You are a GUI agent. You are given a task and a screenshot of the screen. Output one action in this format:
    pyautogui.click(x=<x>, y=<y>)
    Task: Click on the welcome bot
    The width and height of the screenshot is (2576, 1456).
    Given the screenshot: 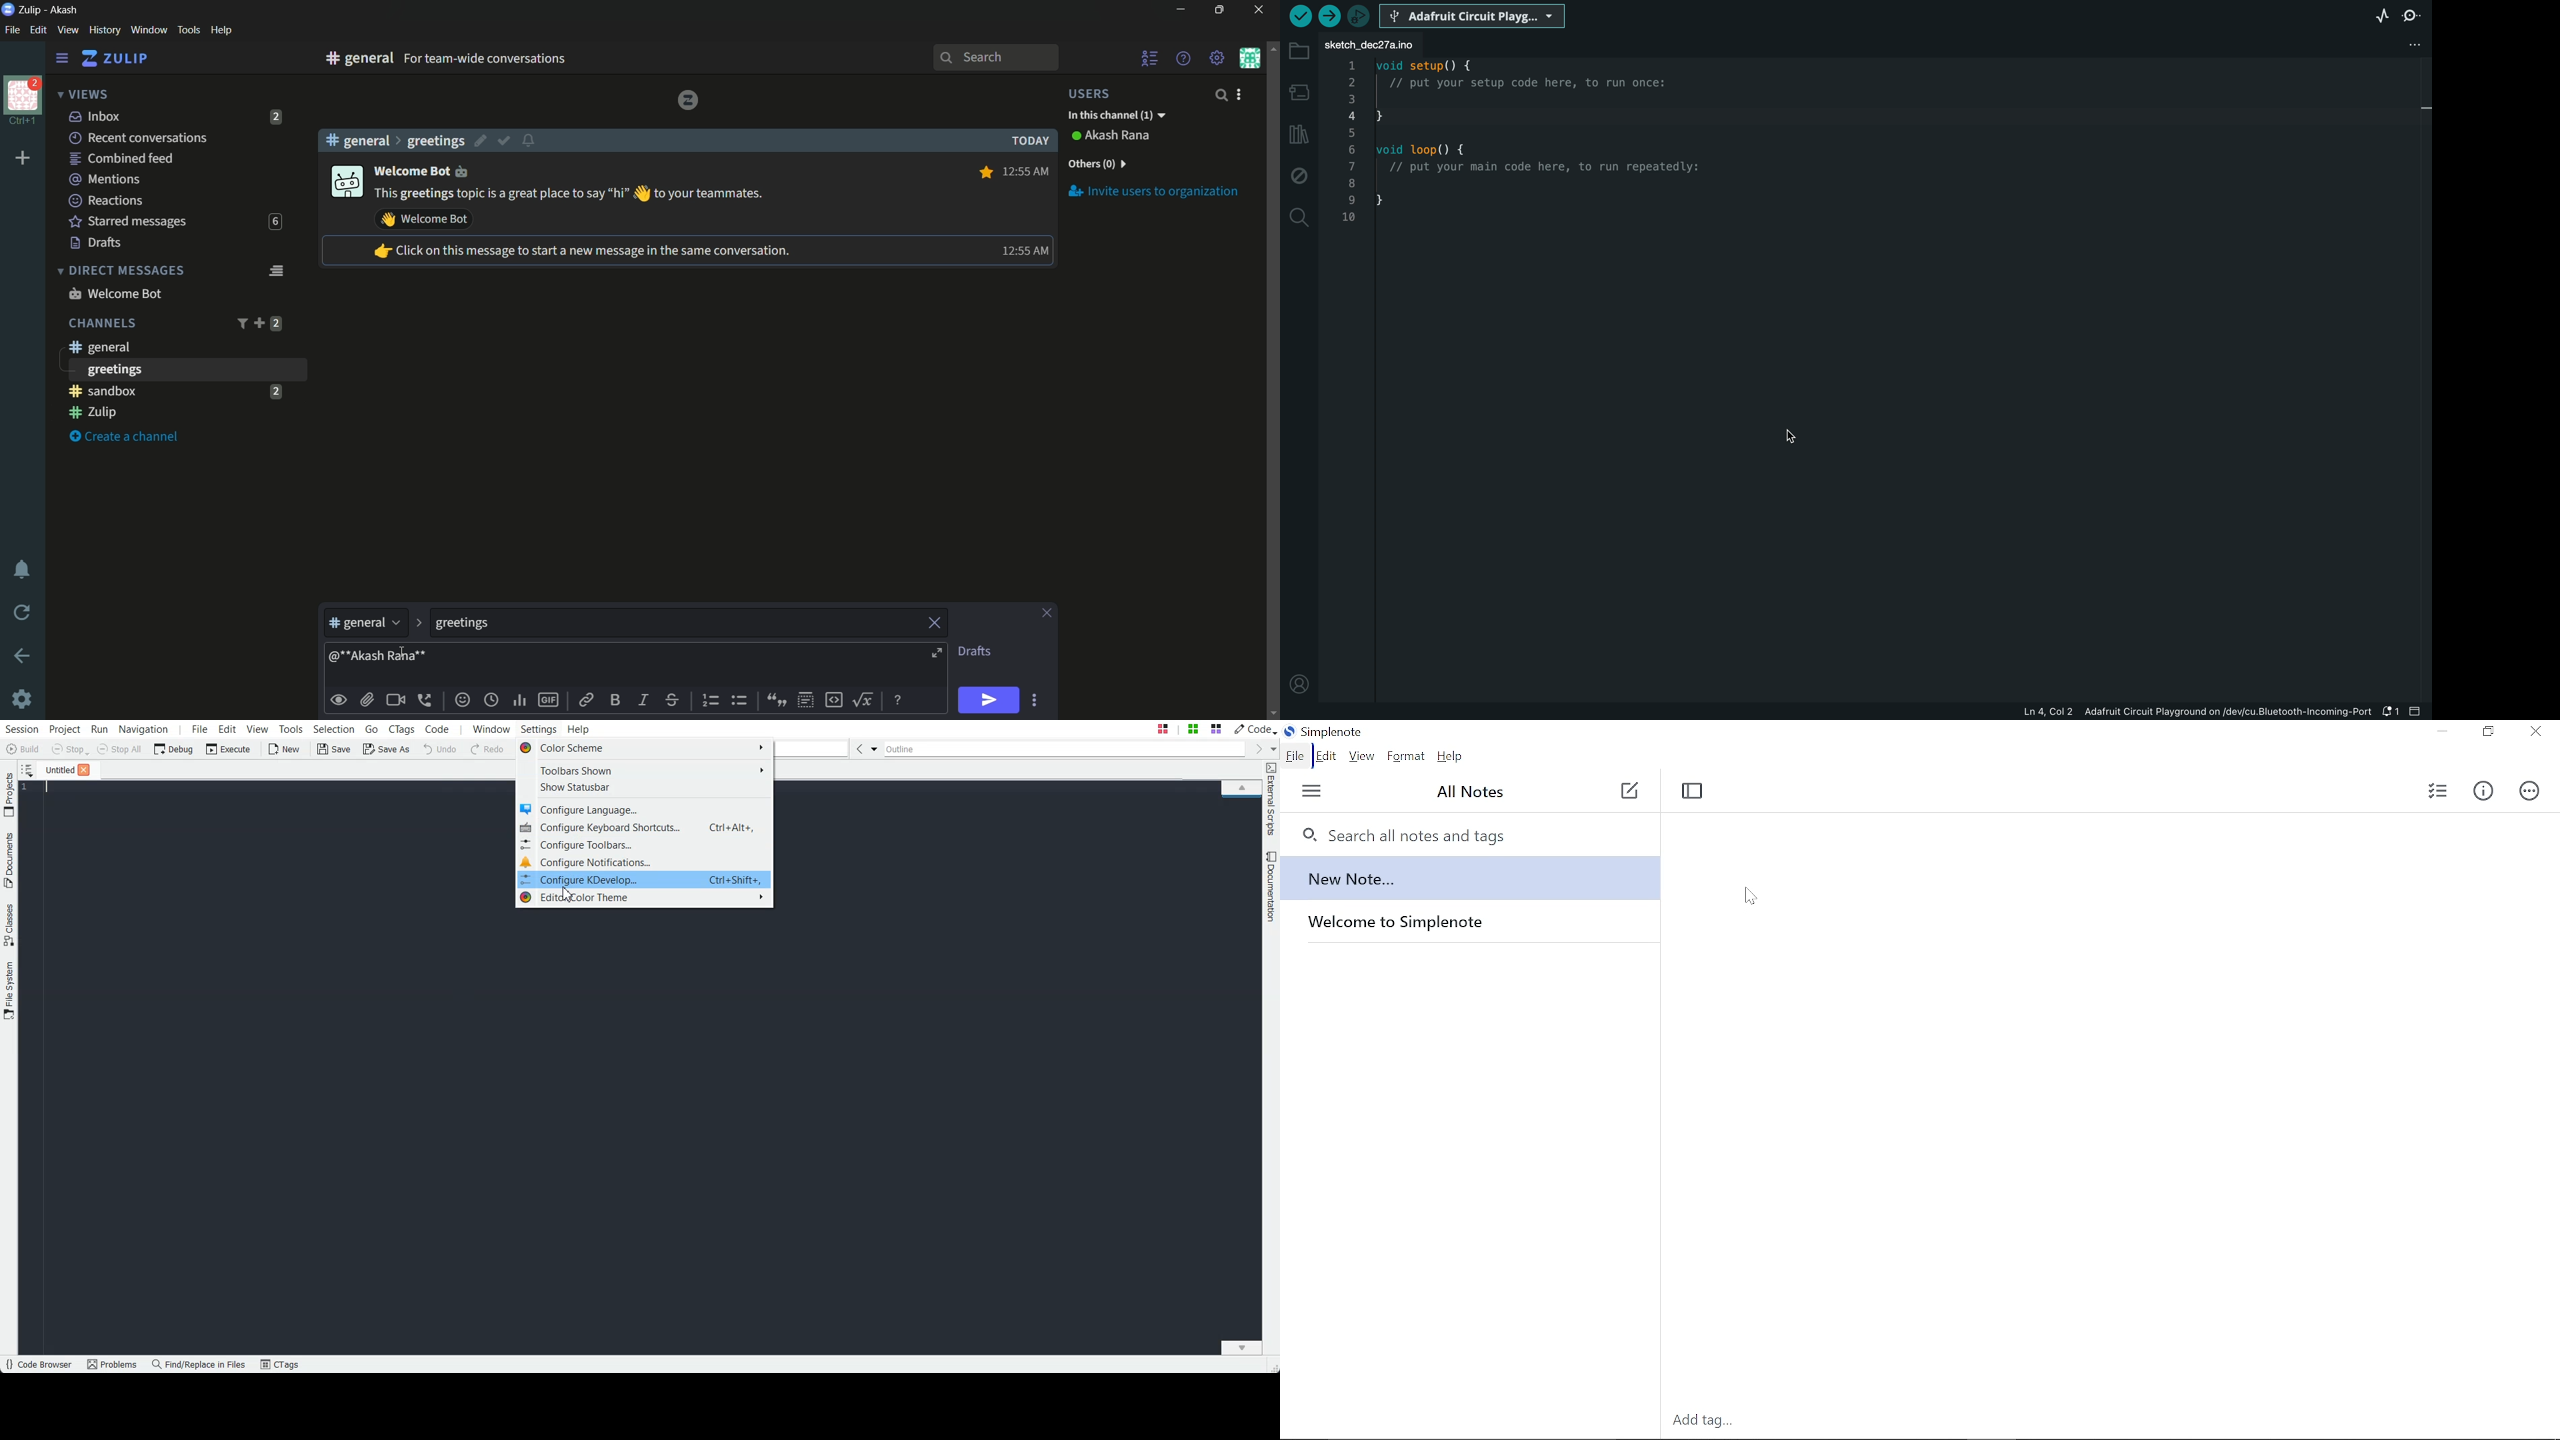 What is the action you would take?
    pyautogui.click(x=115, y=293)
    